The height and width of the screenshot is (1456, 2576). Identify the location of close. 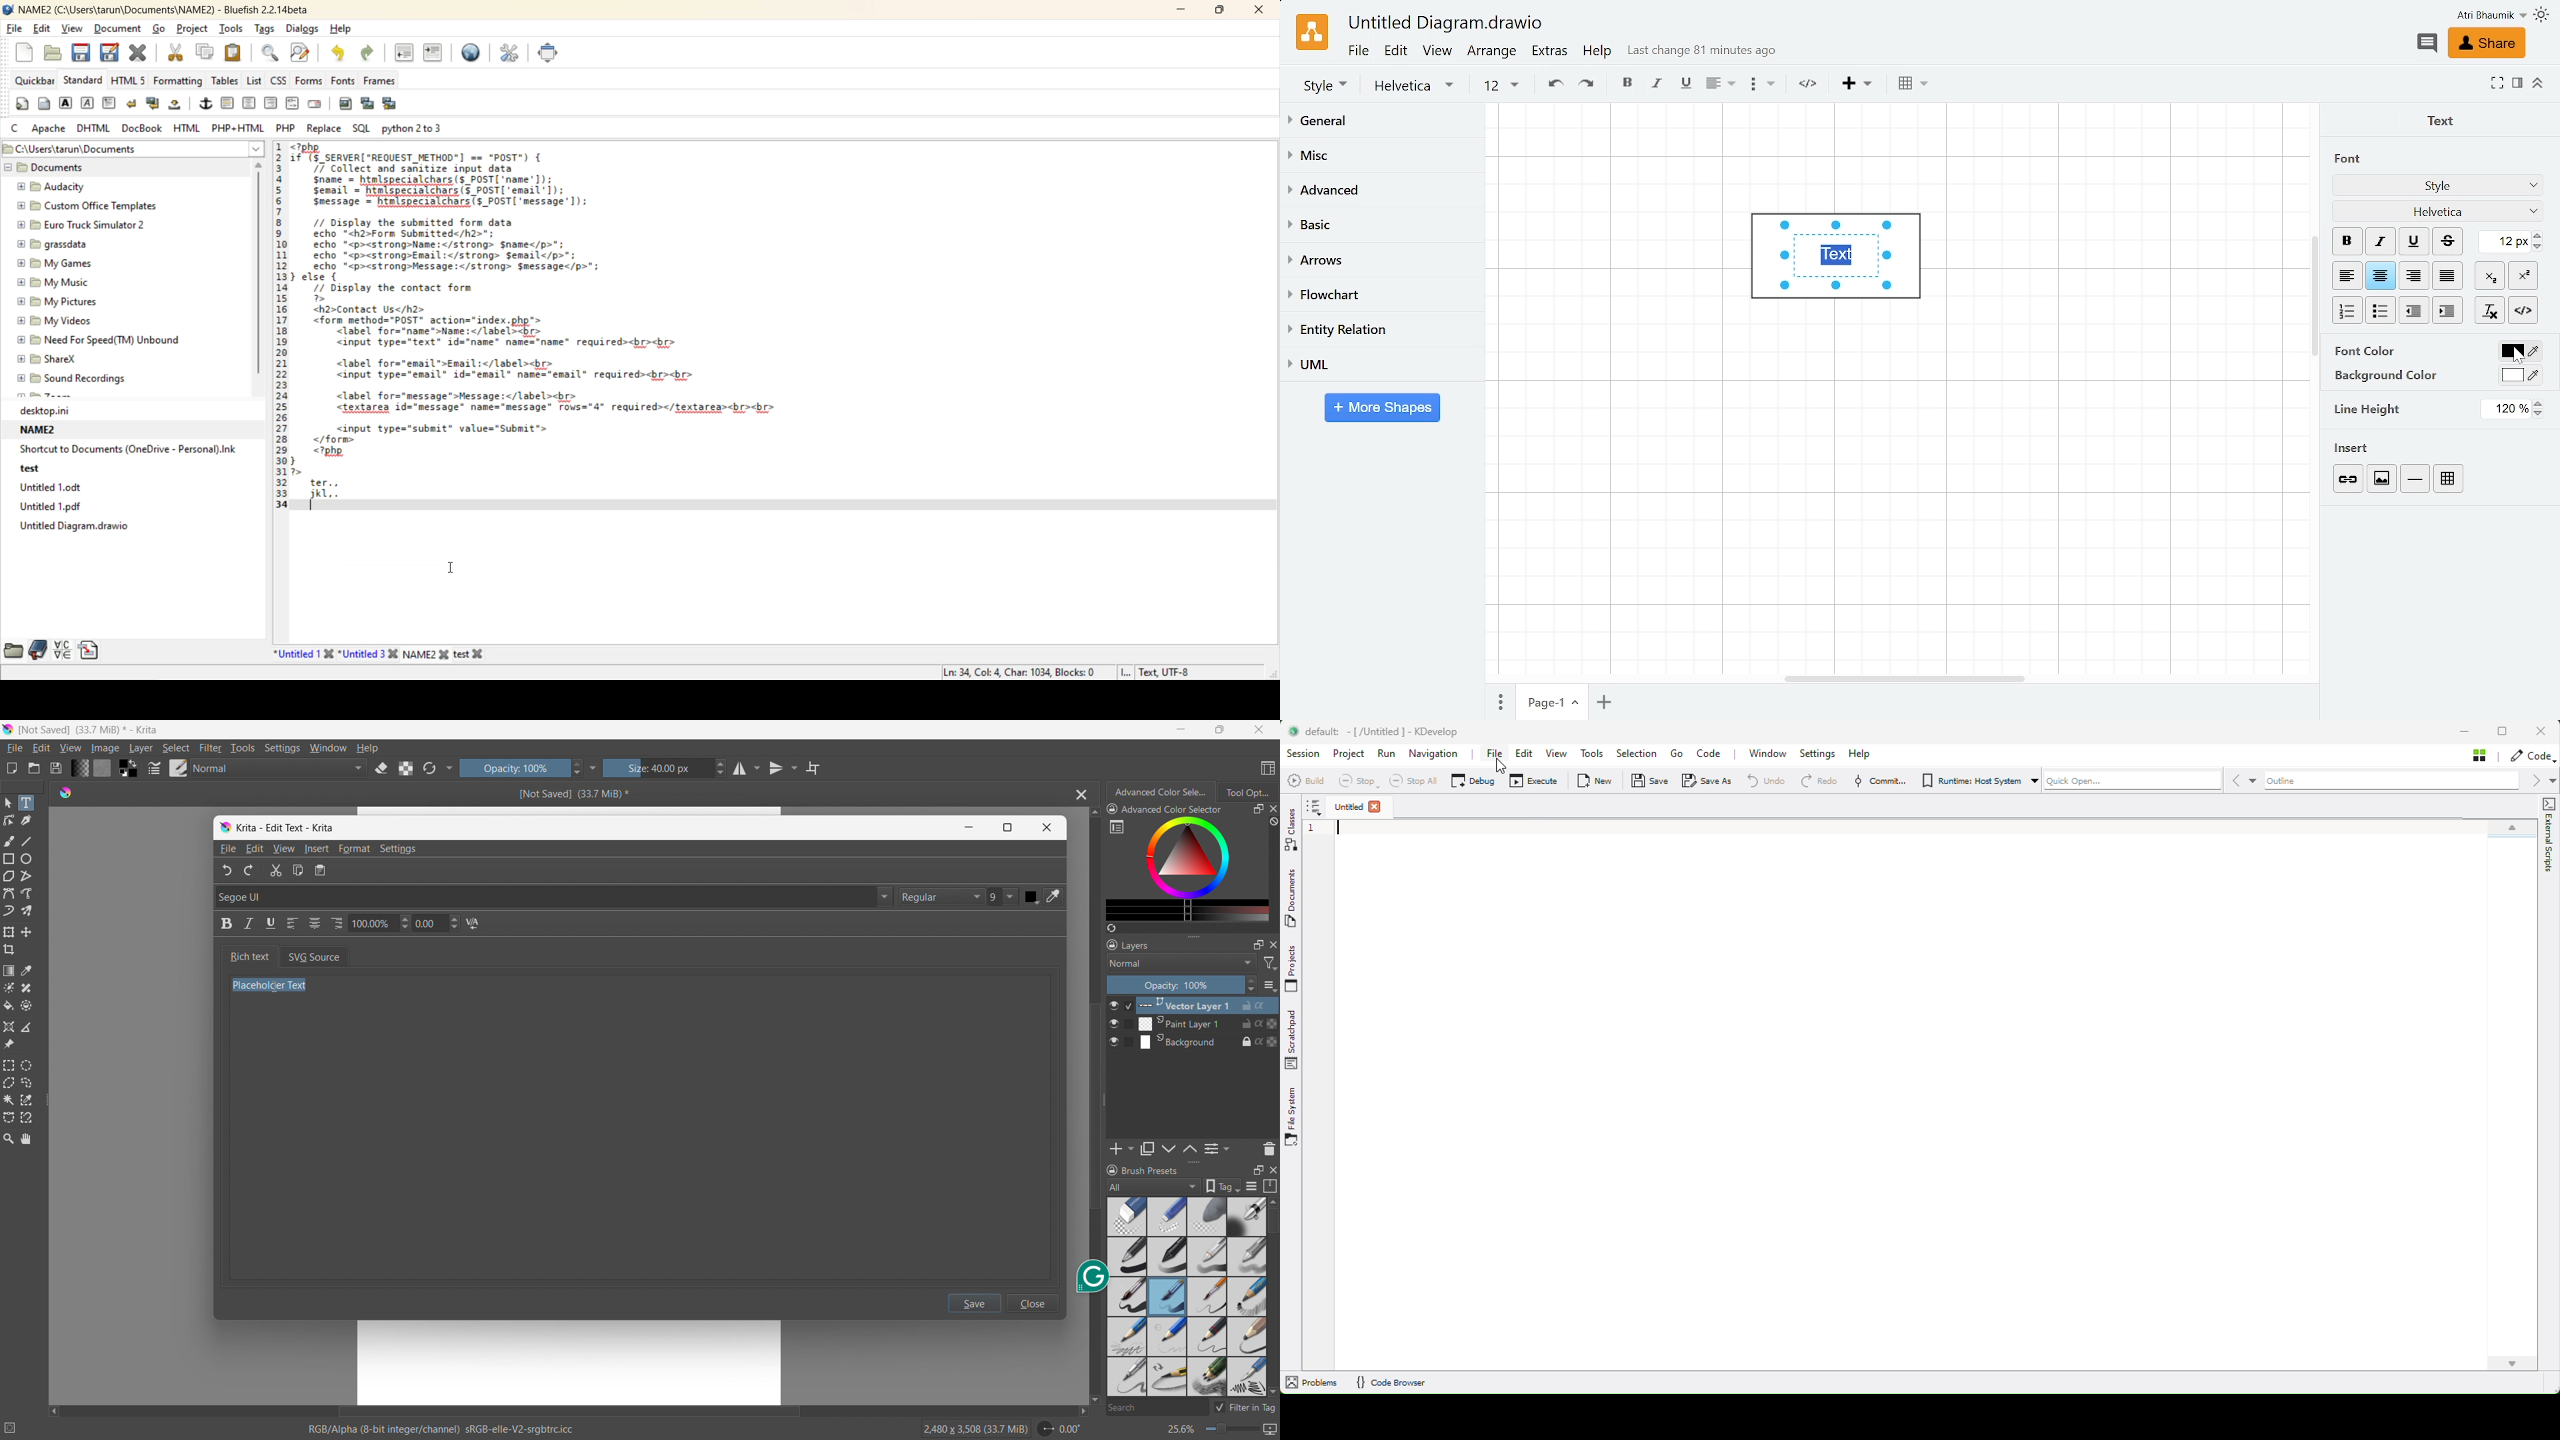
(1050, 826).